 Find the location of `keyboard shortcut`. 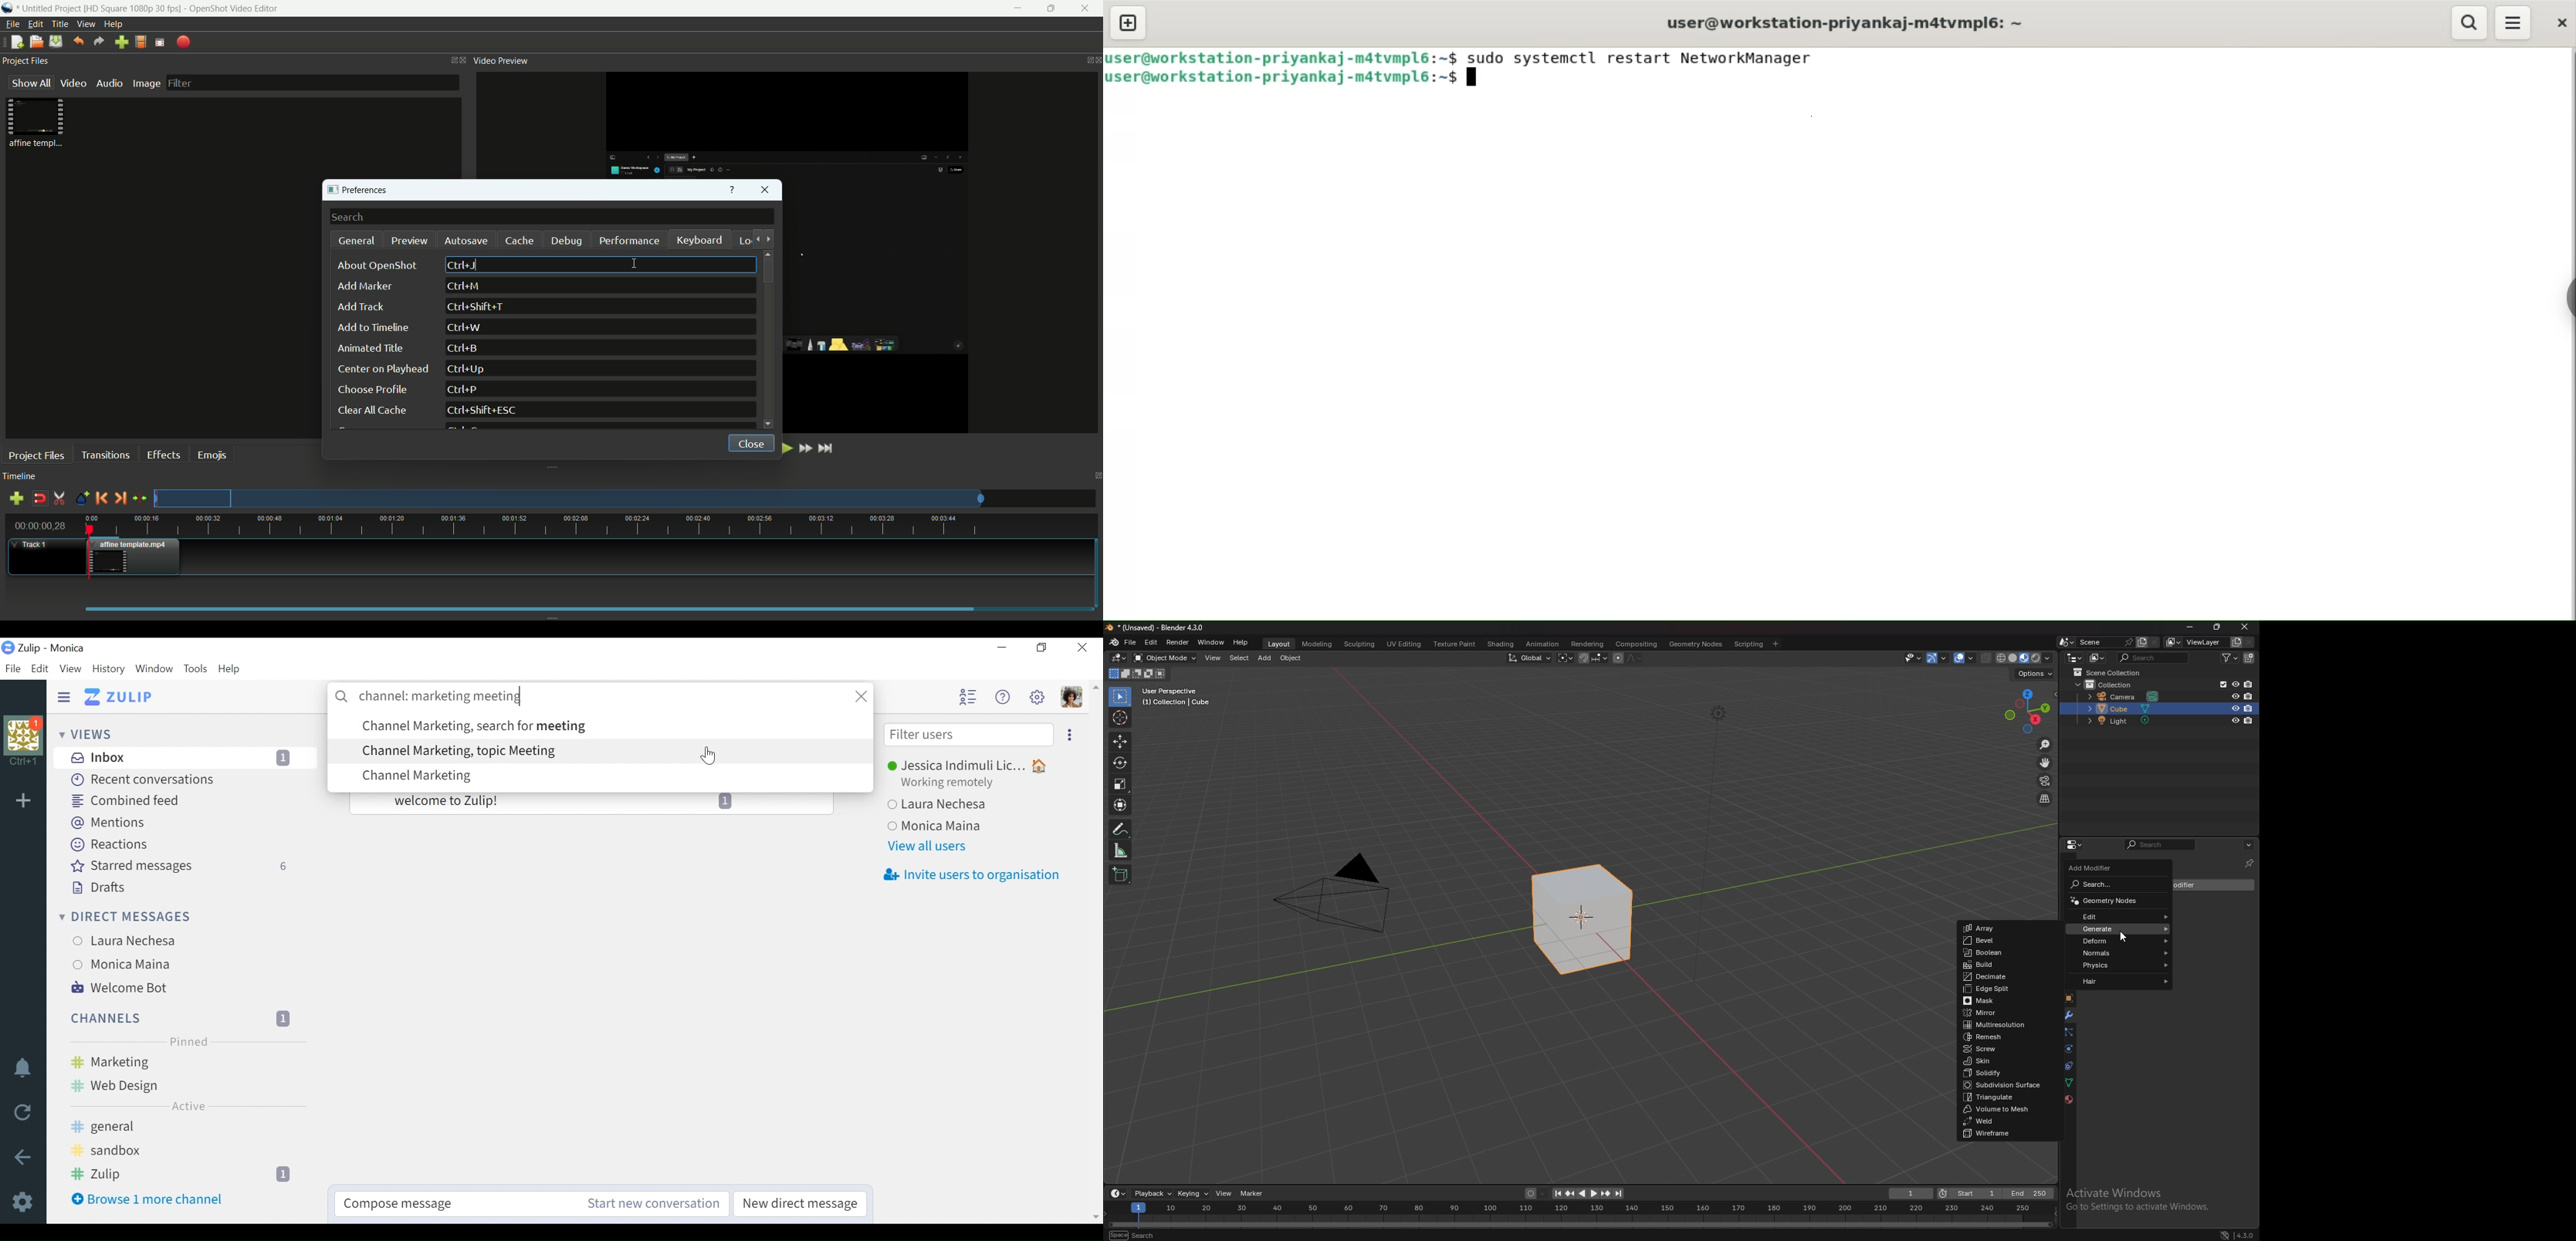

keyboard shortcut is located at coordinates (470, 369).